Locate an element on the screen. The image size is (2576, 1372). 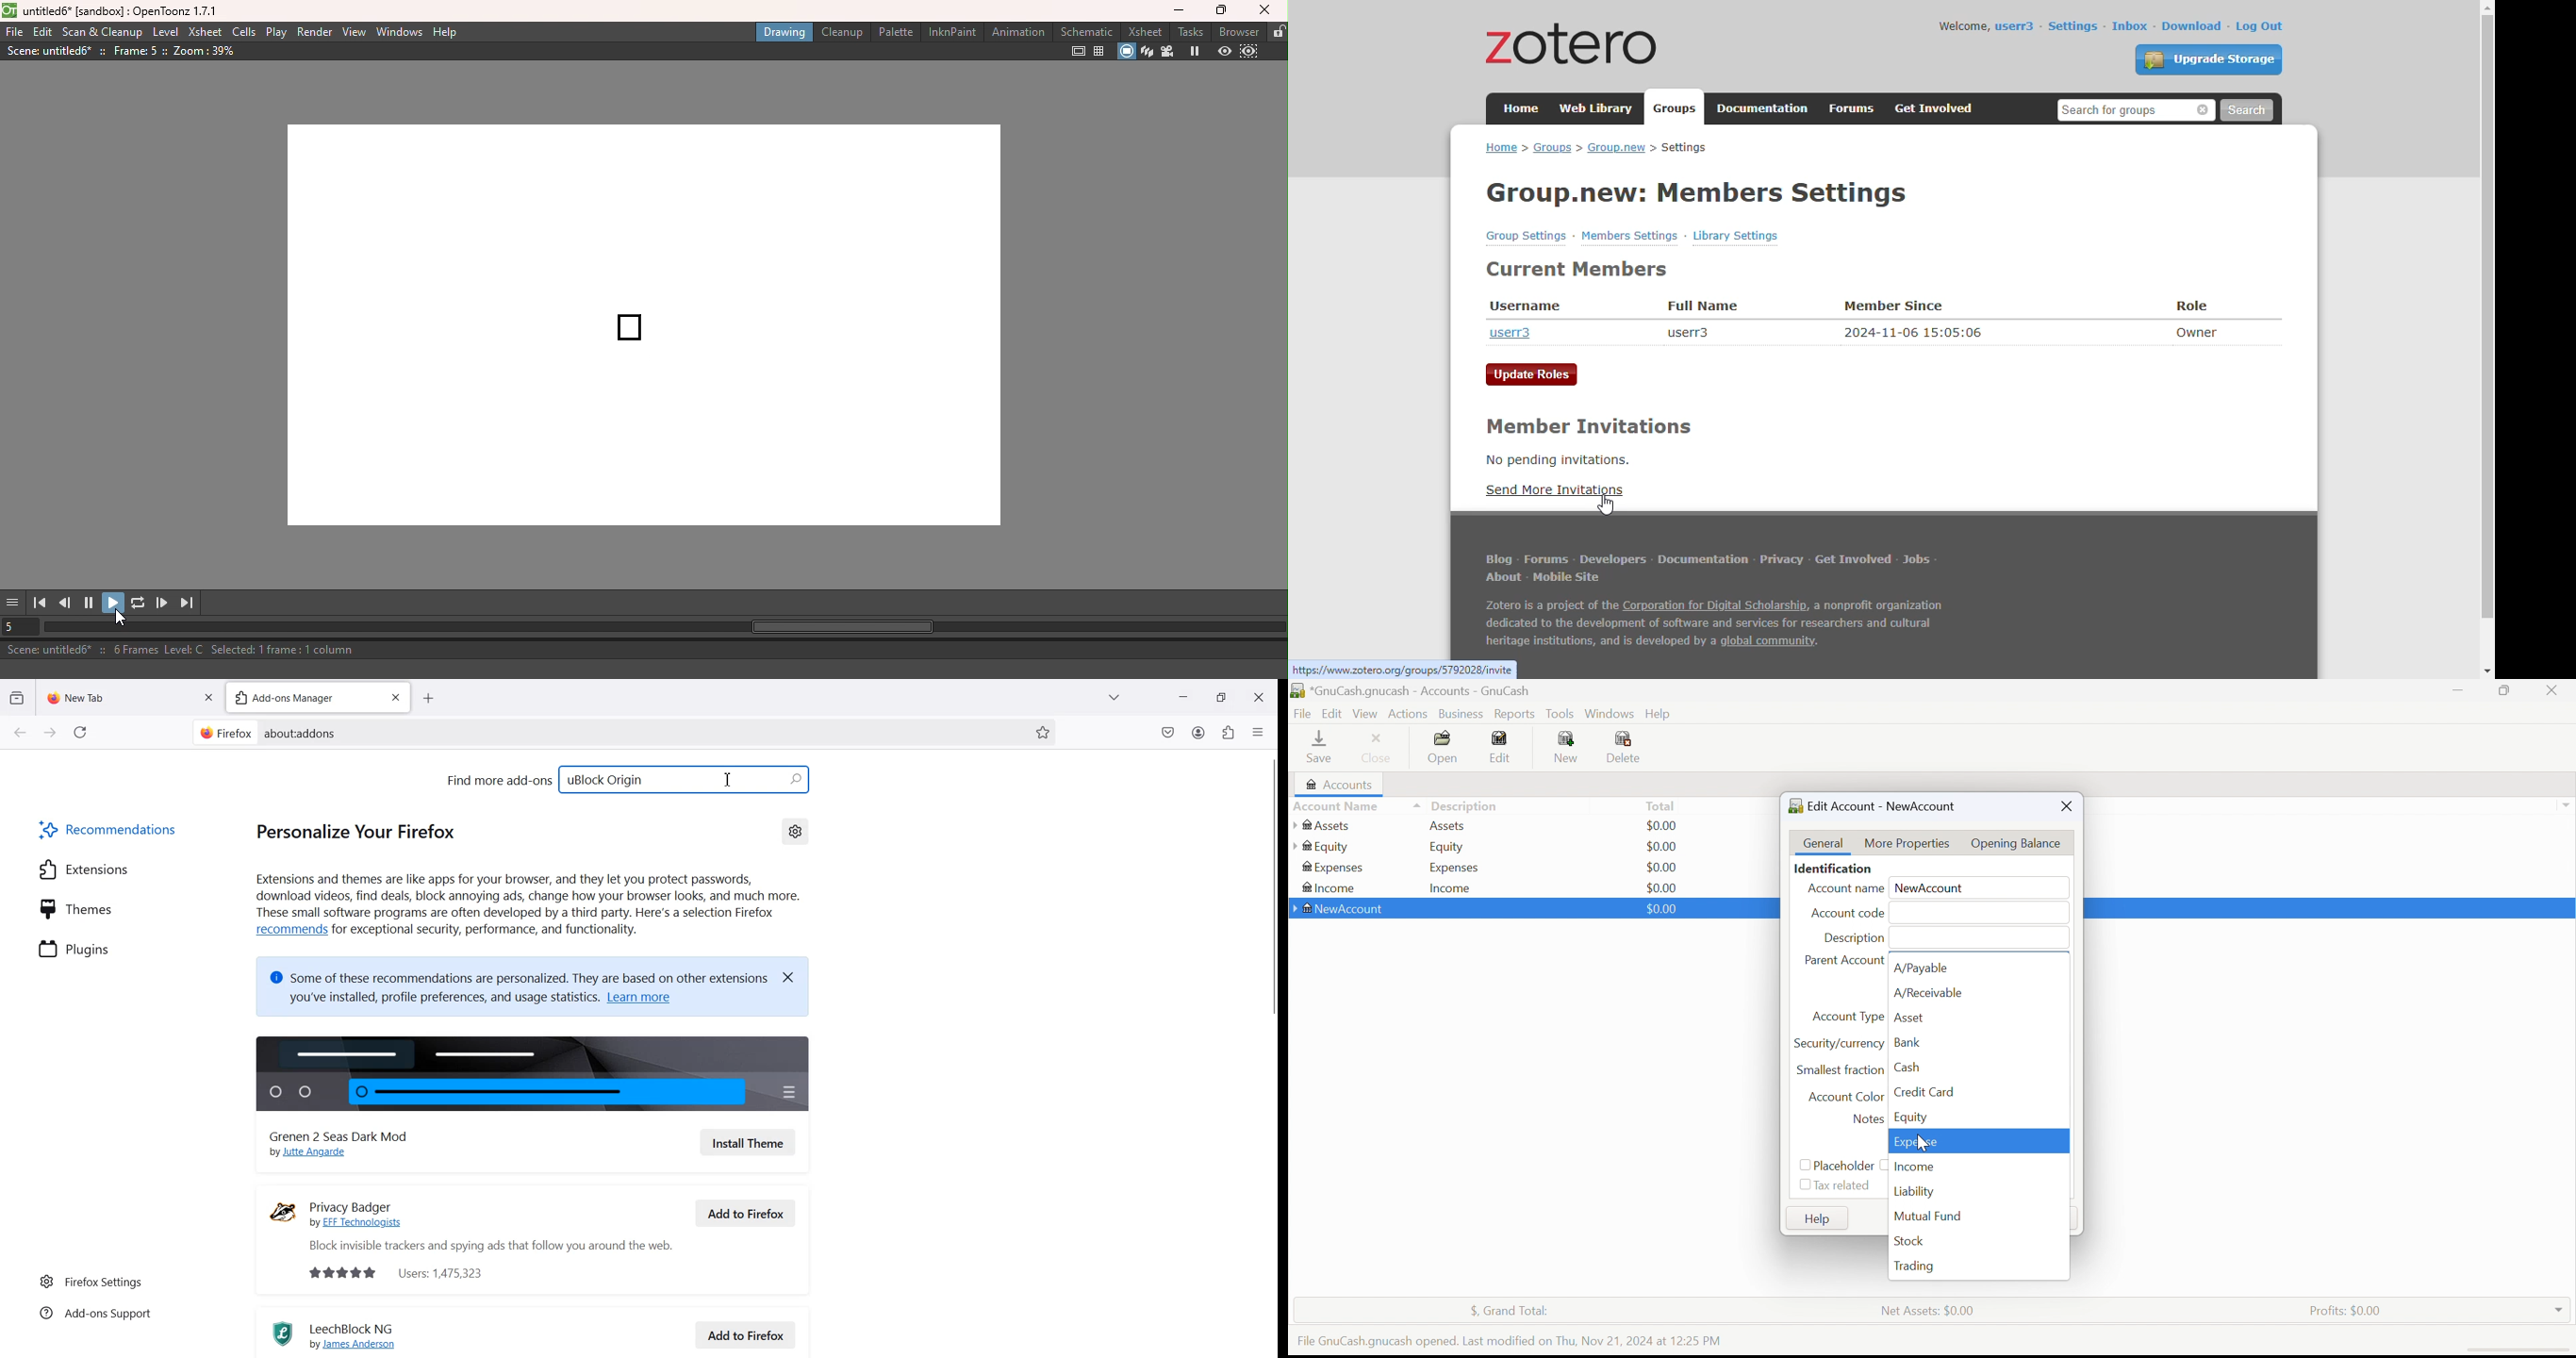
search for people is located at coordinates (2137, 110).